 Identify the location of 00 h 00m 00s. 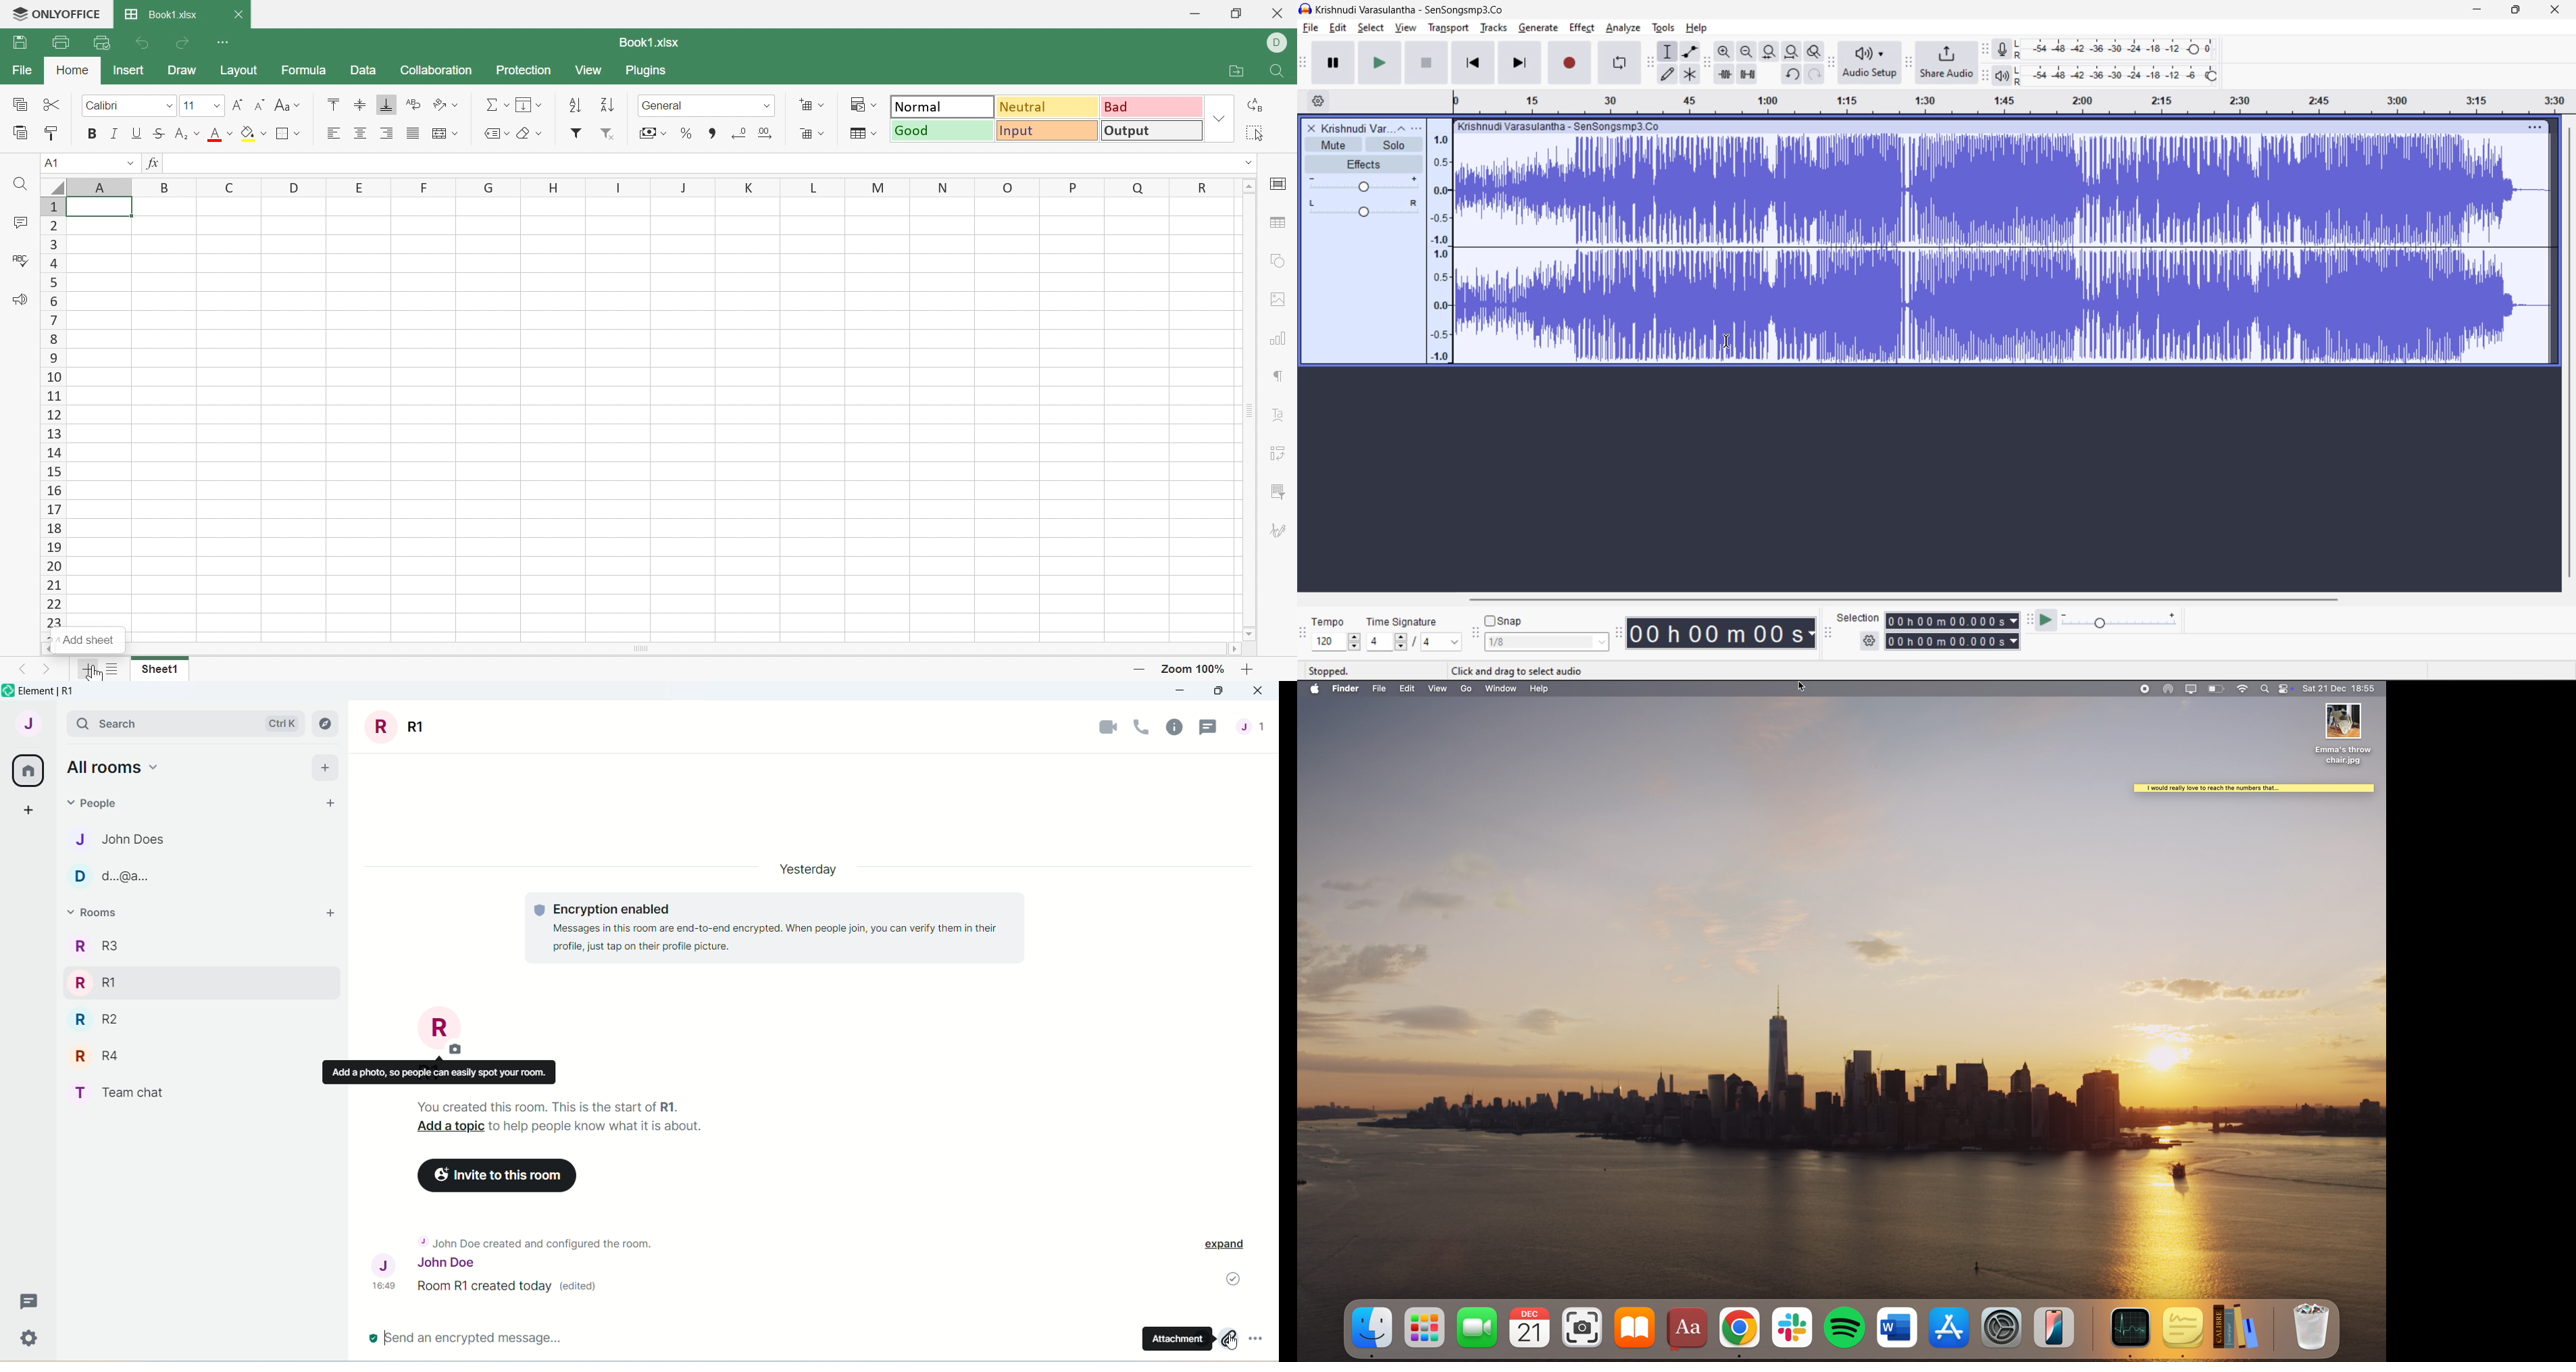
(1724, 634).